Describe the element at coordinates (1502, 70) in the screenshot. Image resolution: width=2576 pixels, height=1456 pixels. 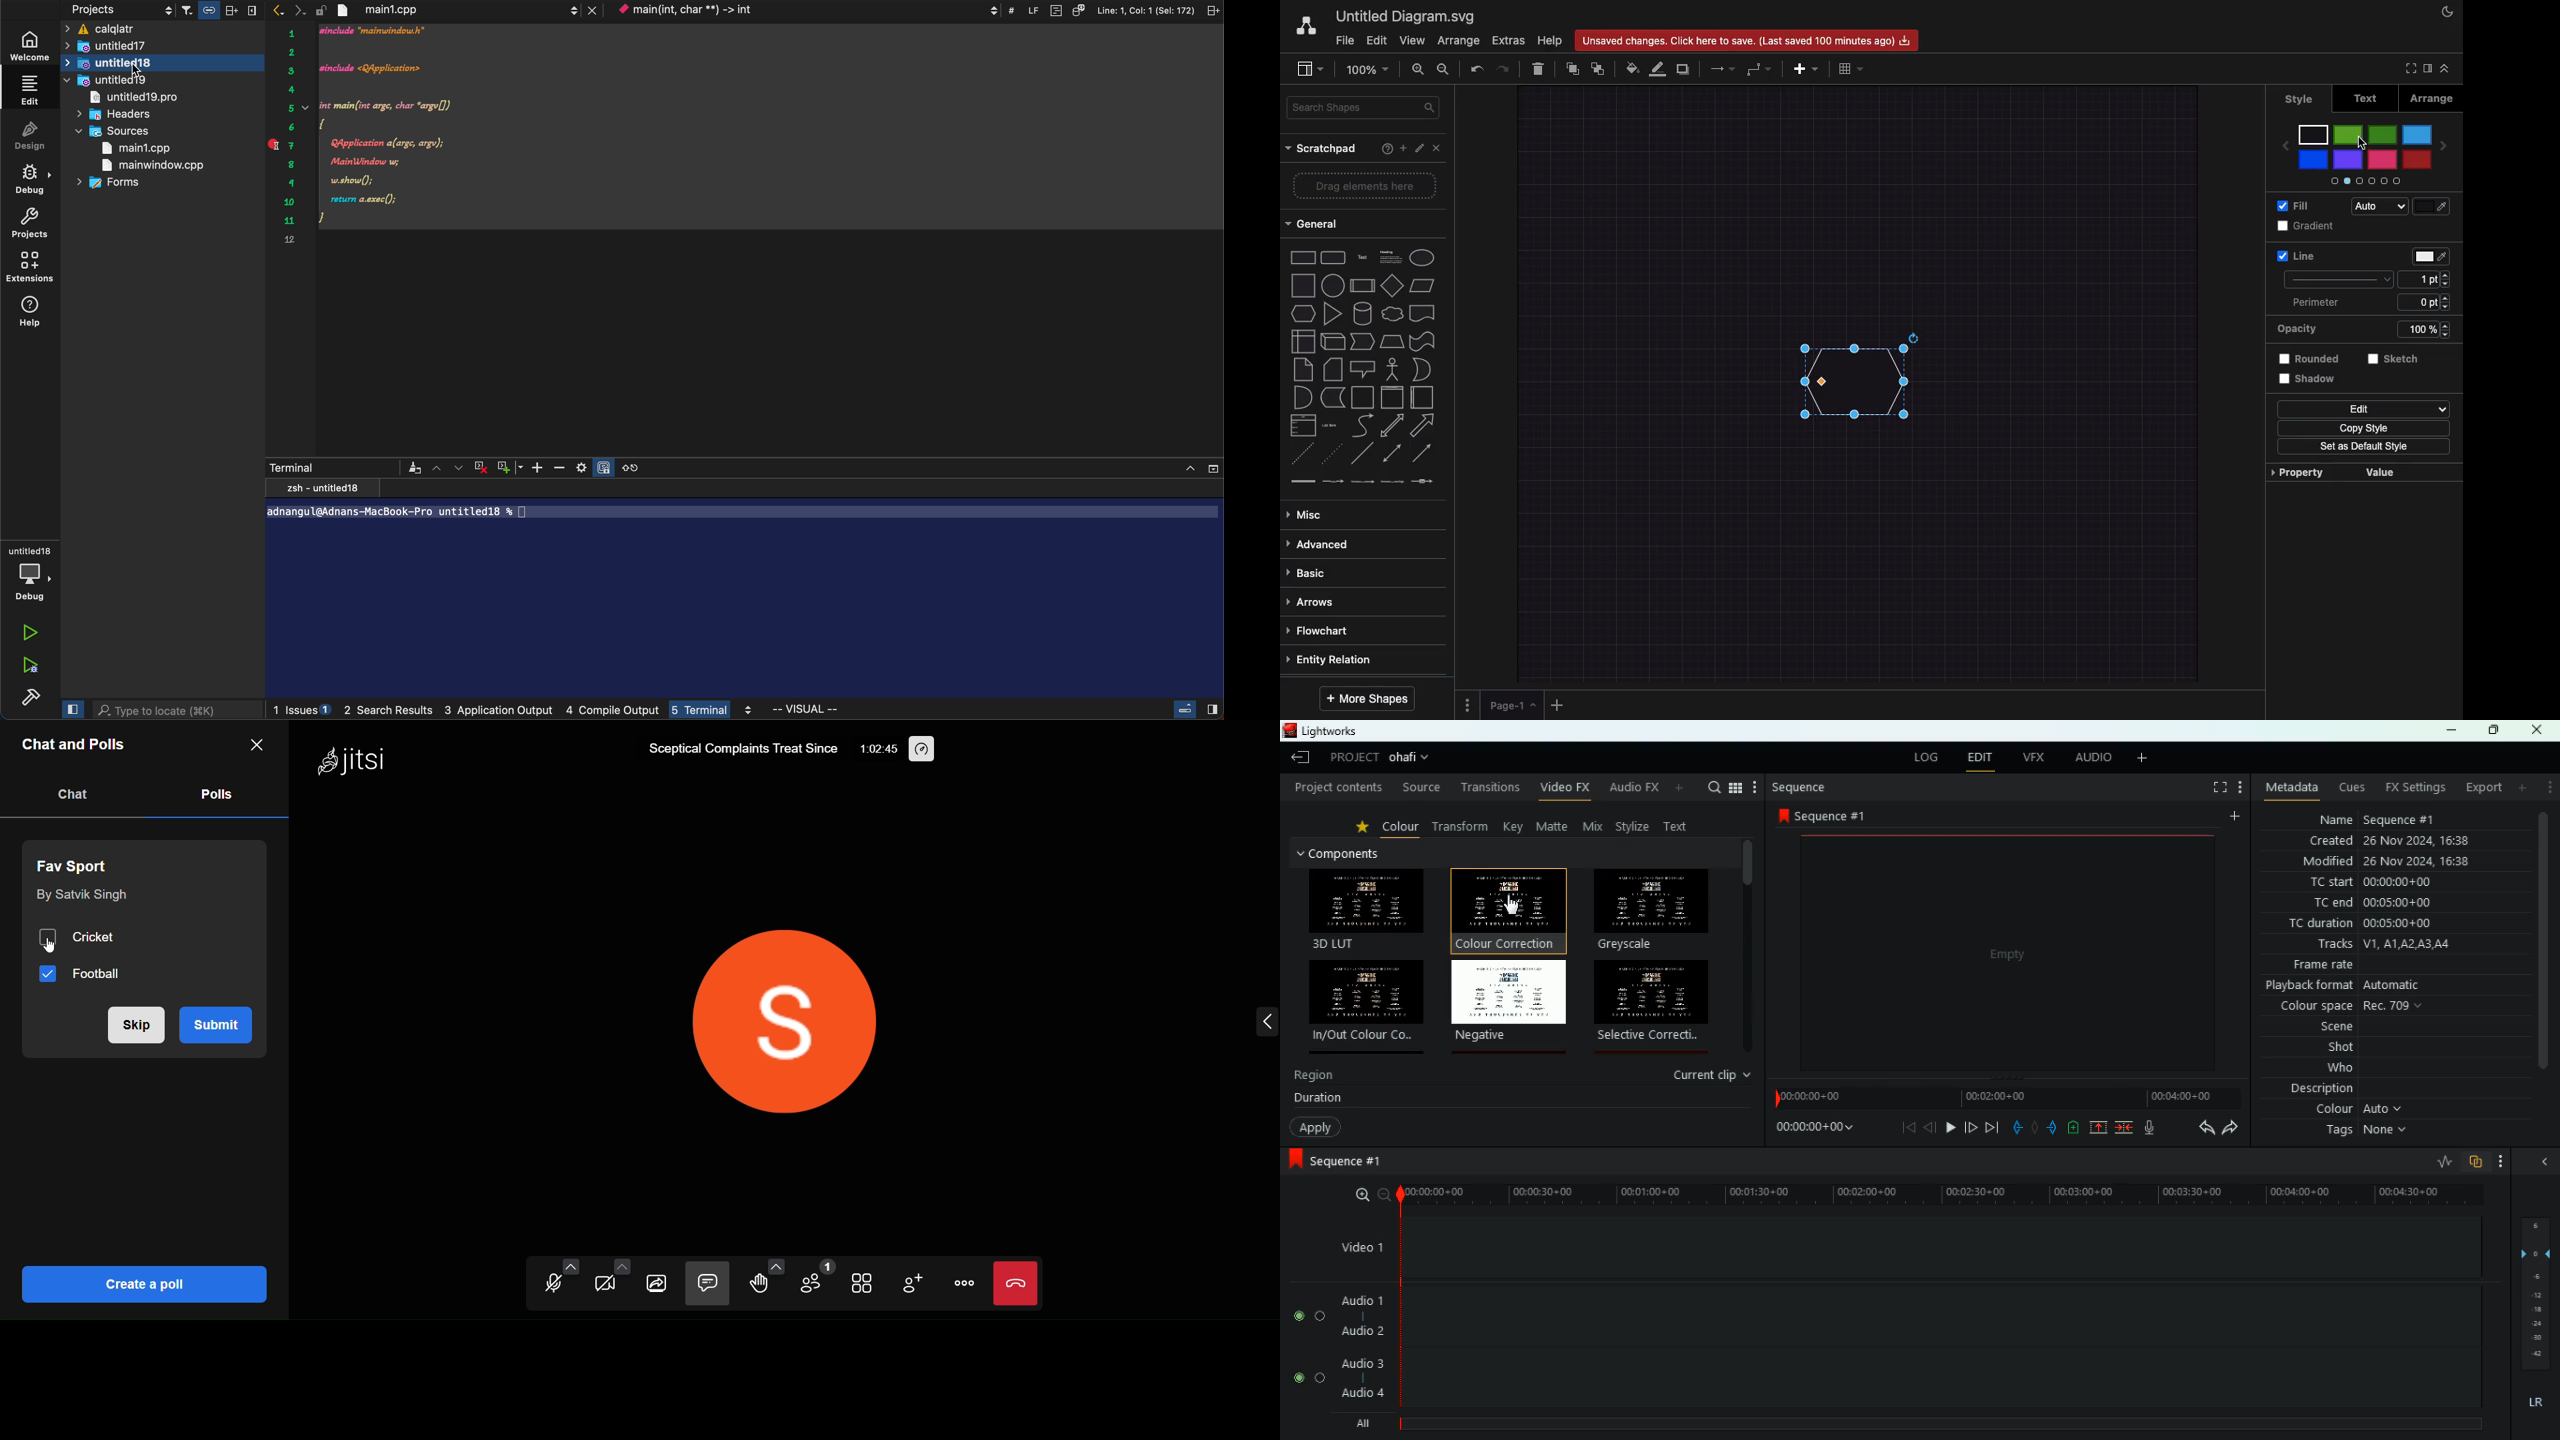
I see `Redo` at that location.